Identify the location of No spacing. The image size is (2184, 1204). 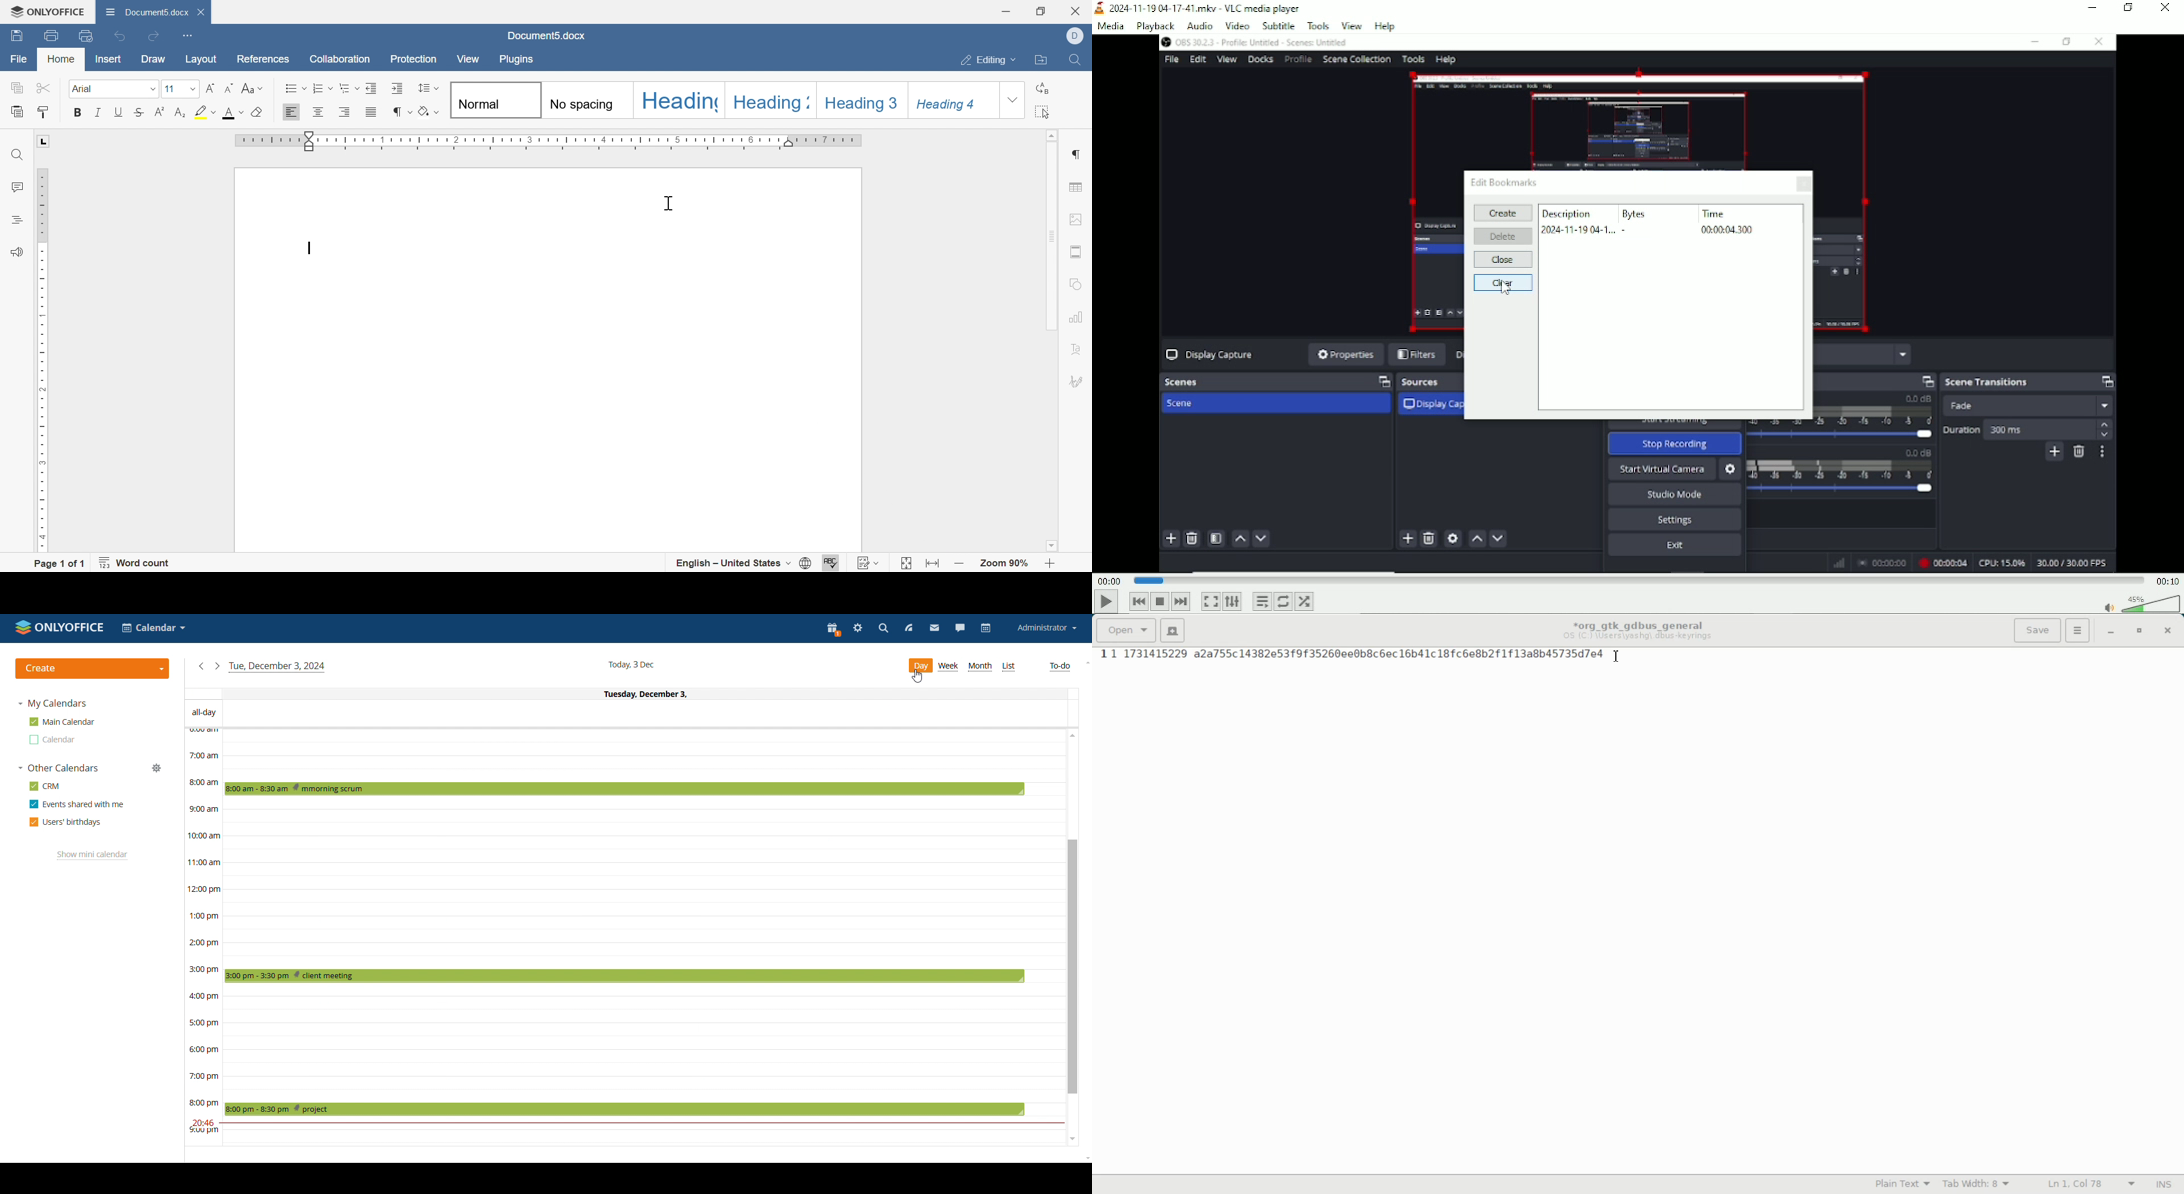
(585, 99).